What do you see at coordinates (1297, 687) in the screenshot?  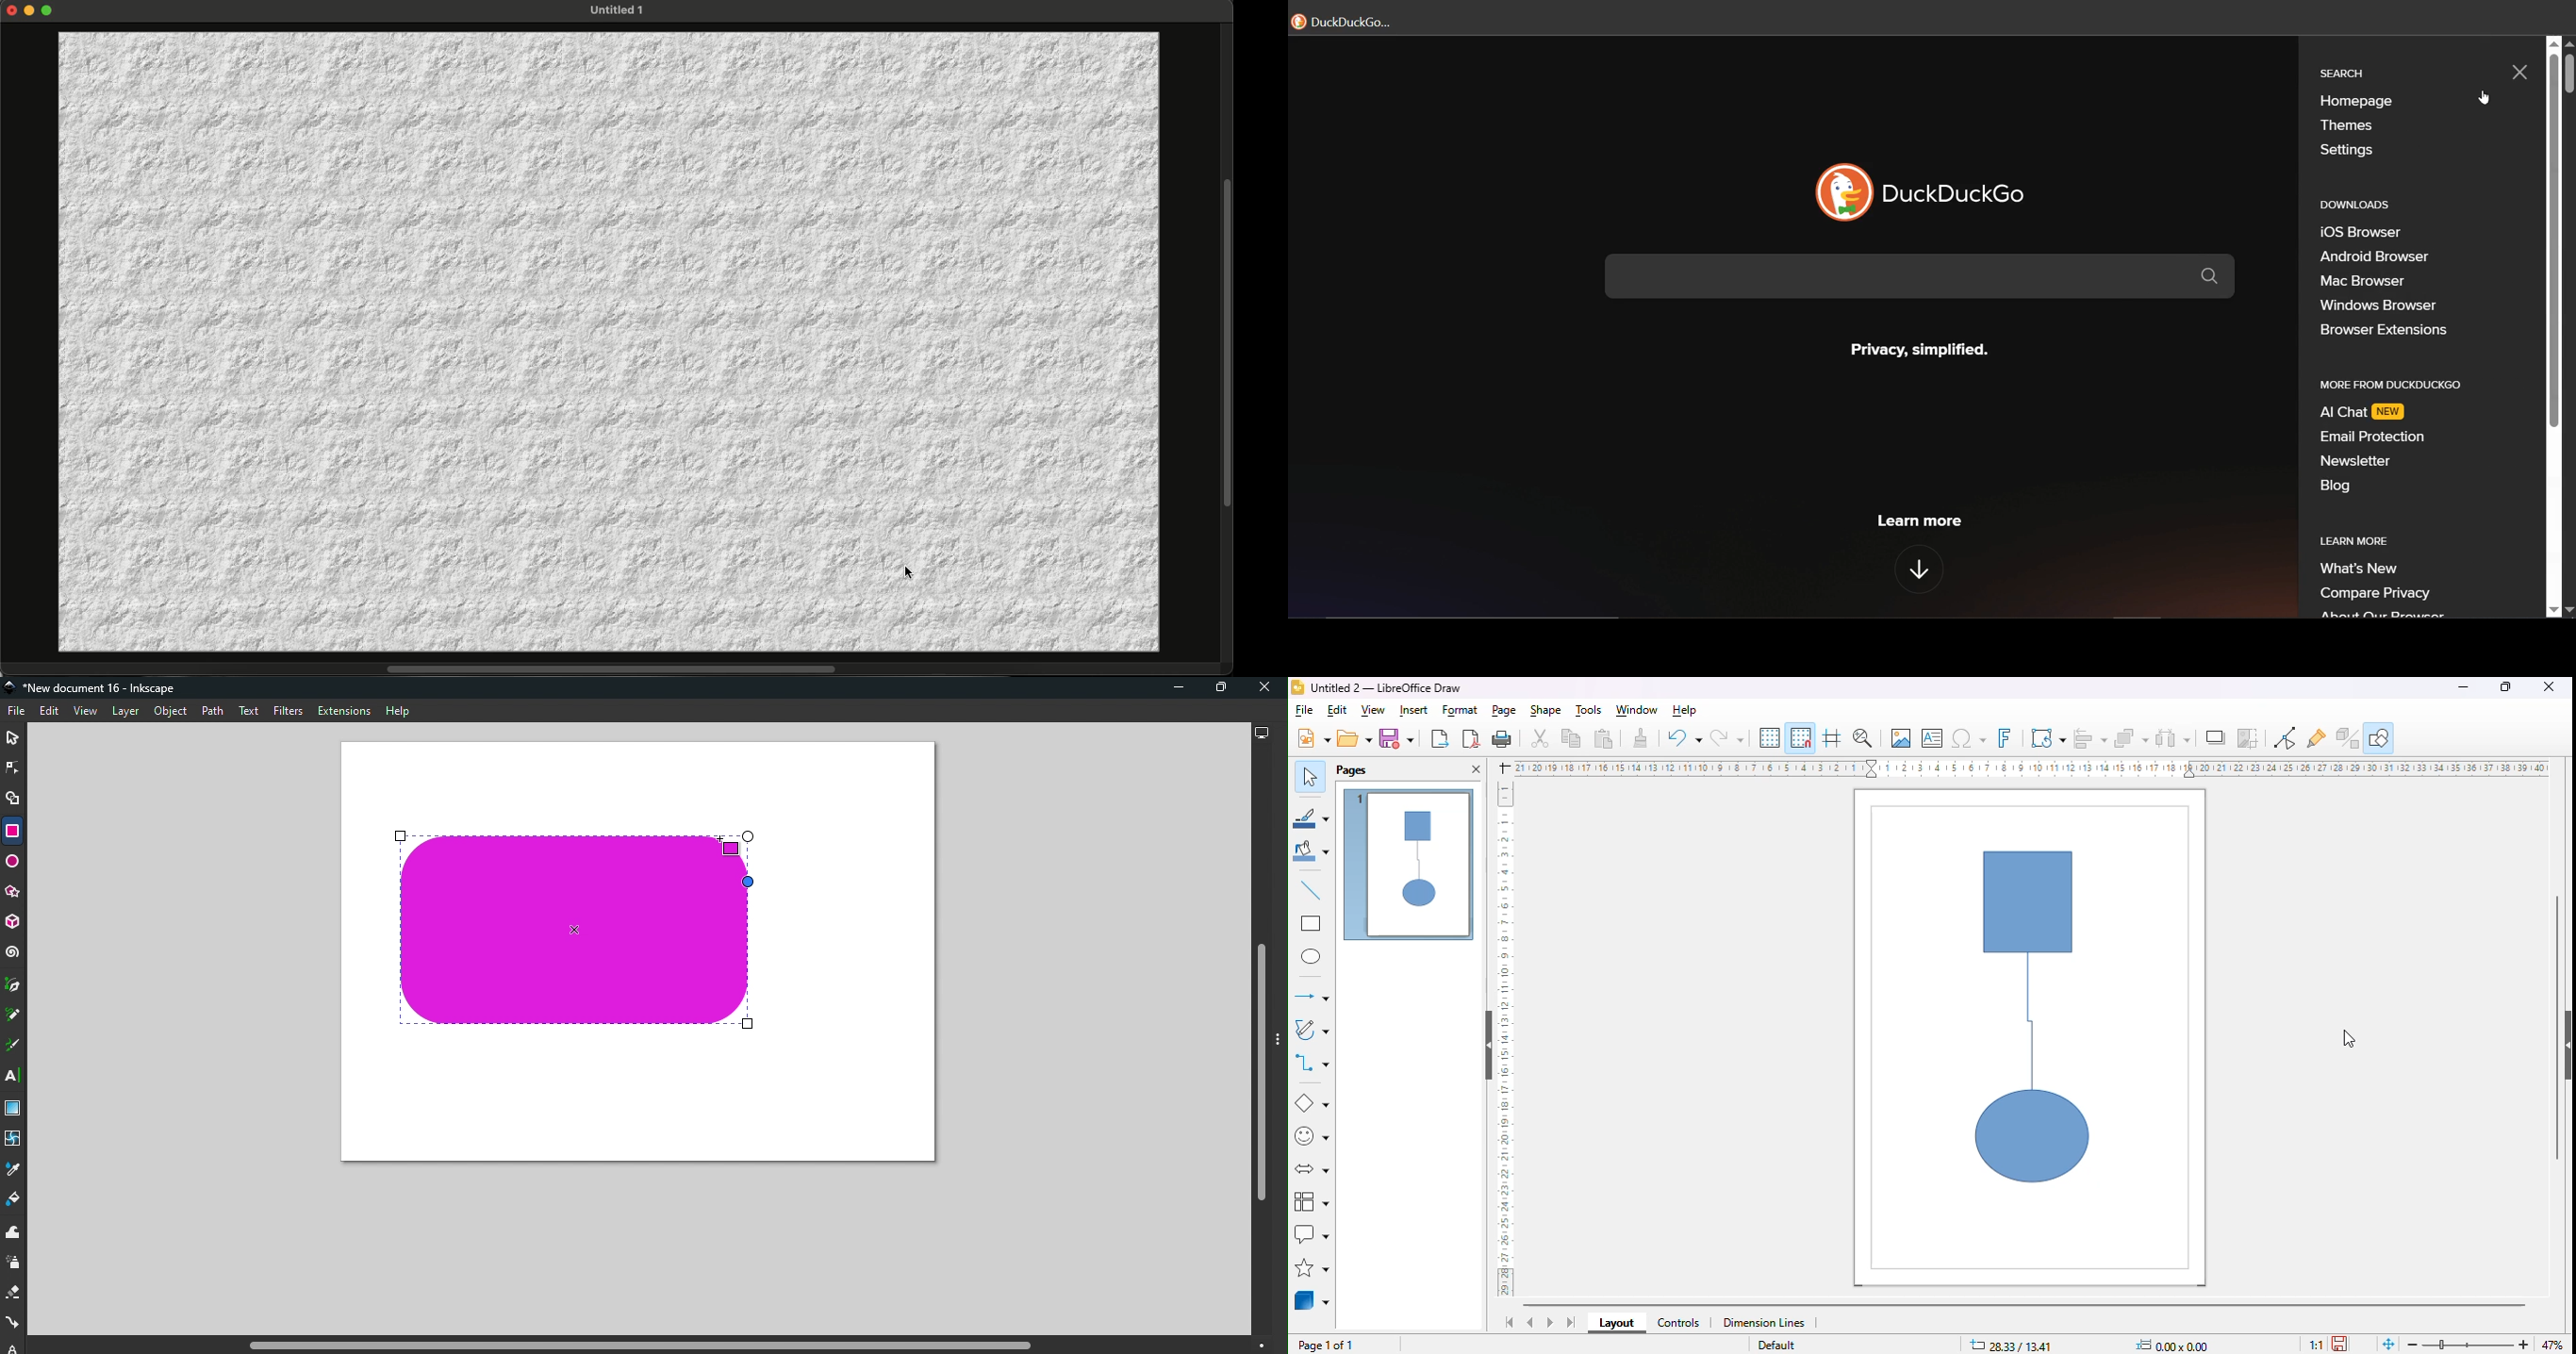 I see `logo` at bounding box center [1297, 687].